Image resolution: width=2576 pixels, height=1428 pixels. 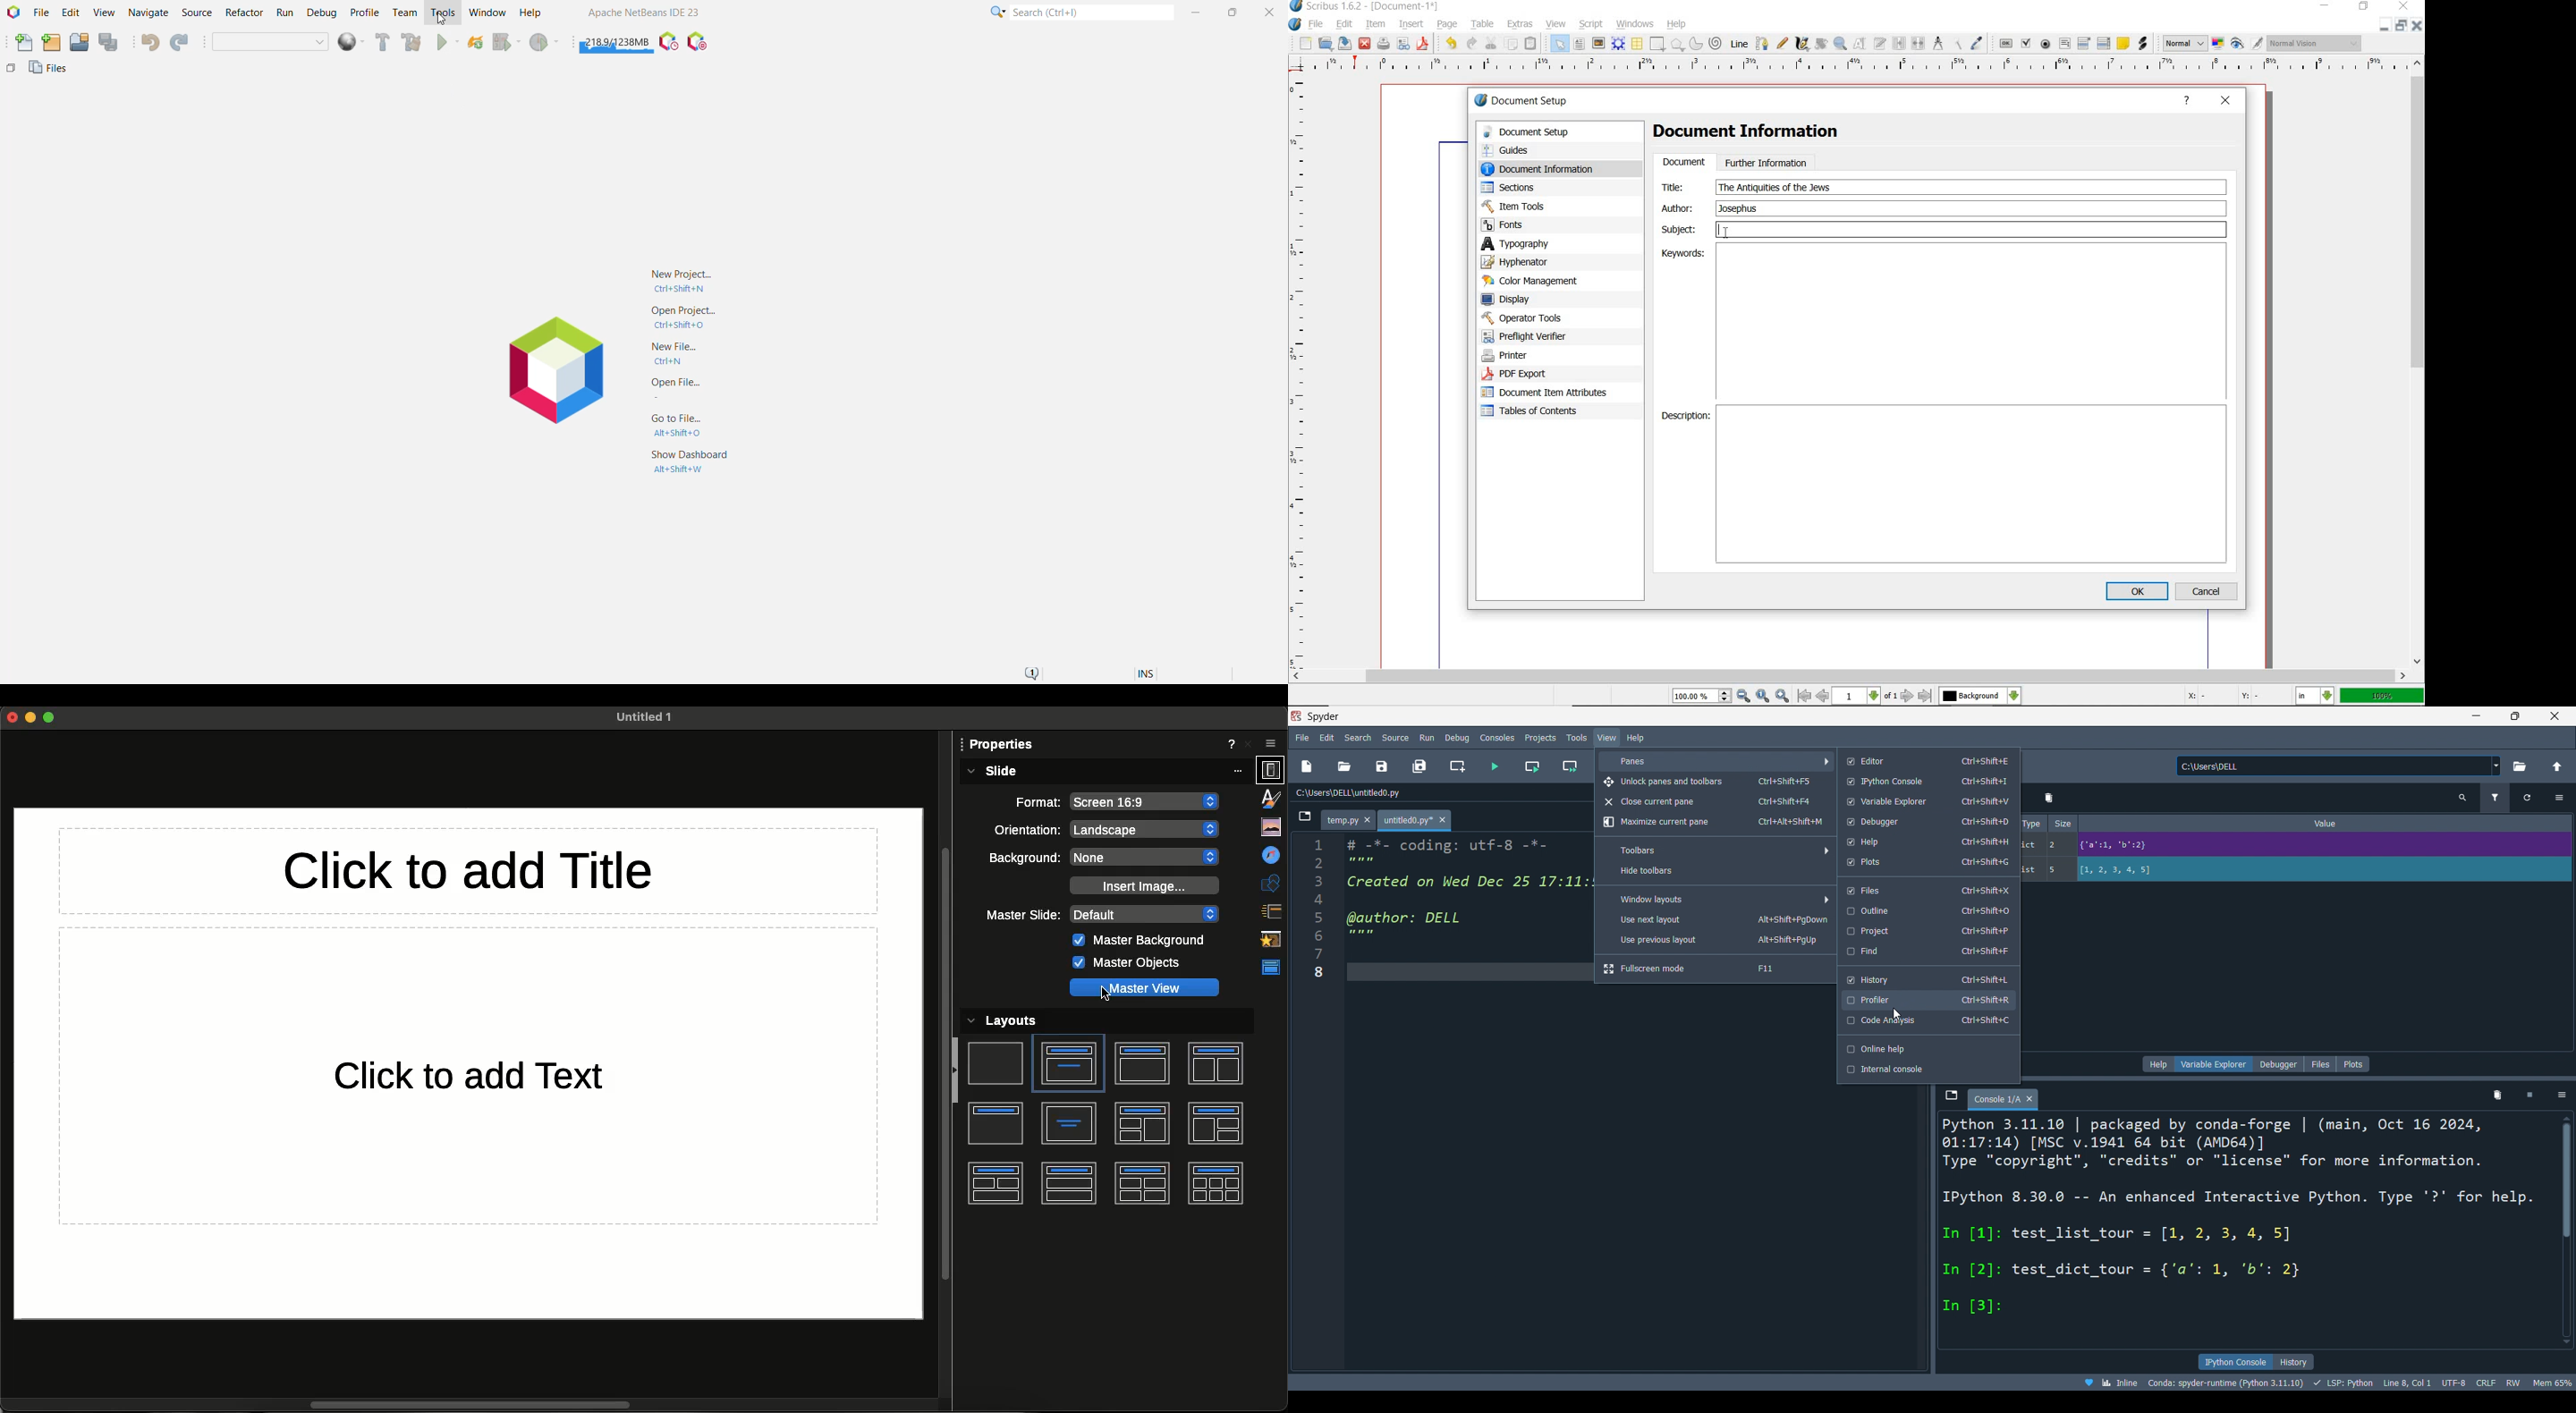 I want to click on cursor, so click(x=1895, y=1011).